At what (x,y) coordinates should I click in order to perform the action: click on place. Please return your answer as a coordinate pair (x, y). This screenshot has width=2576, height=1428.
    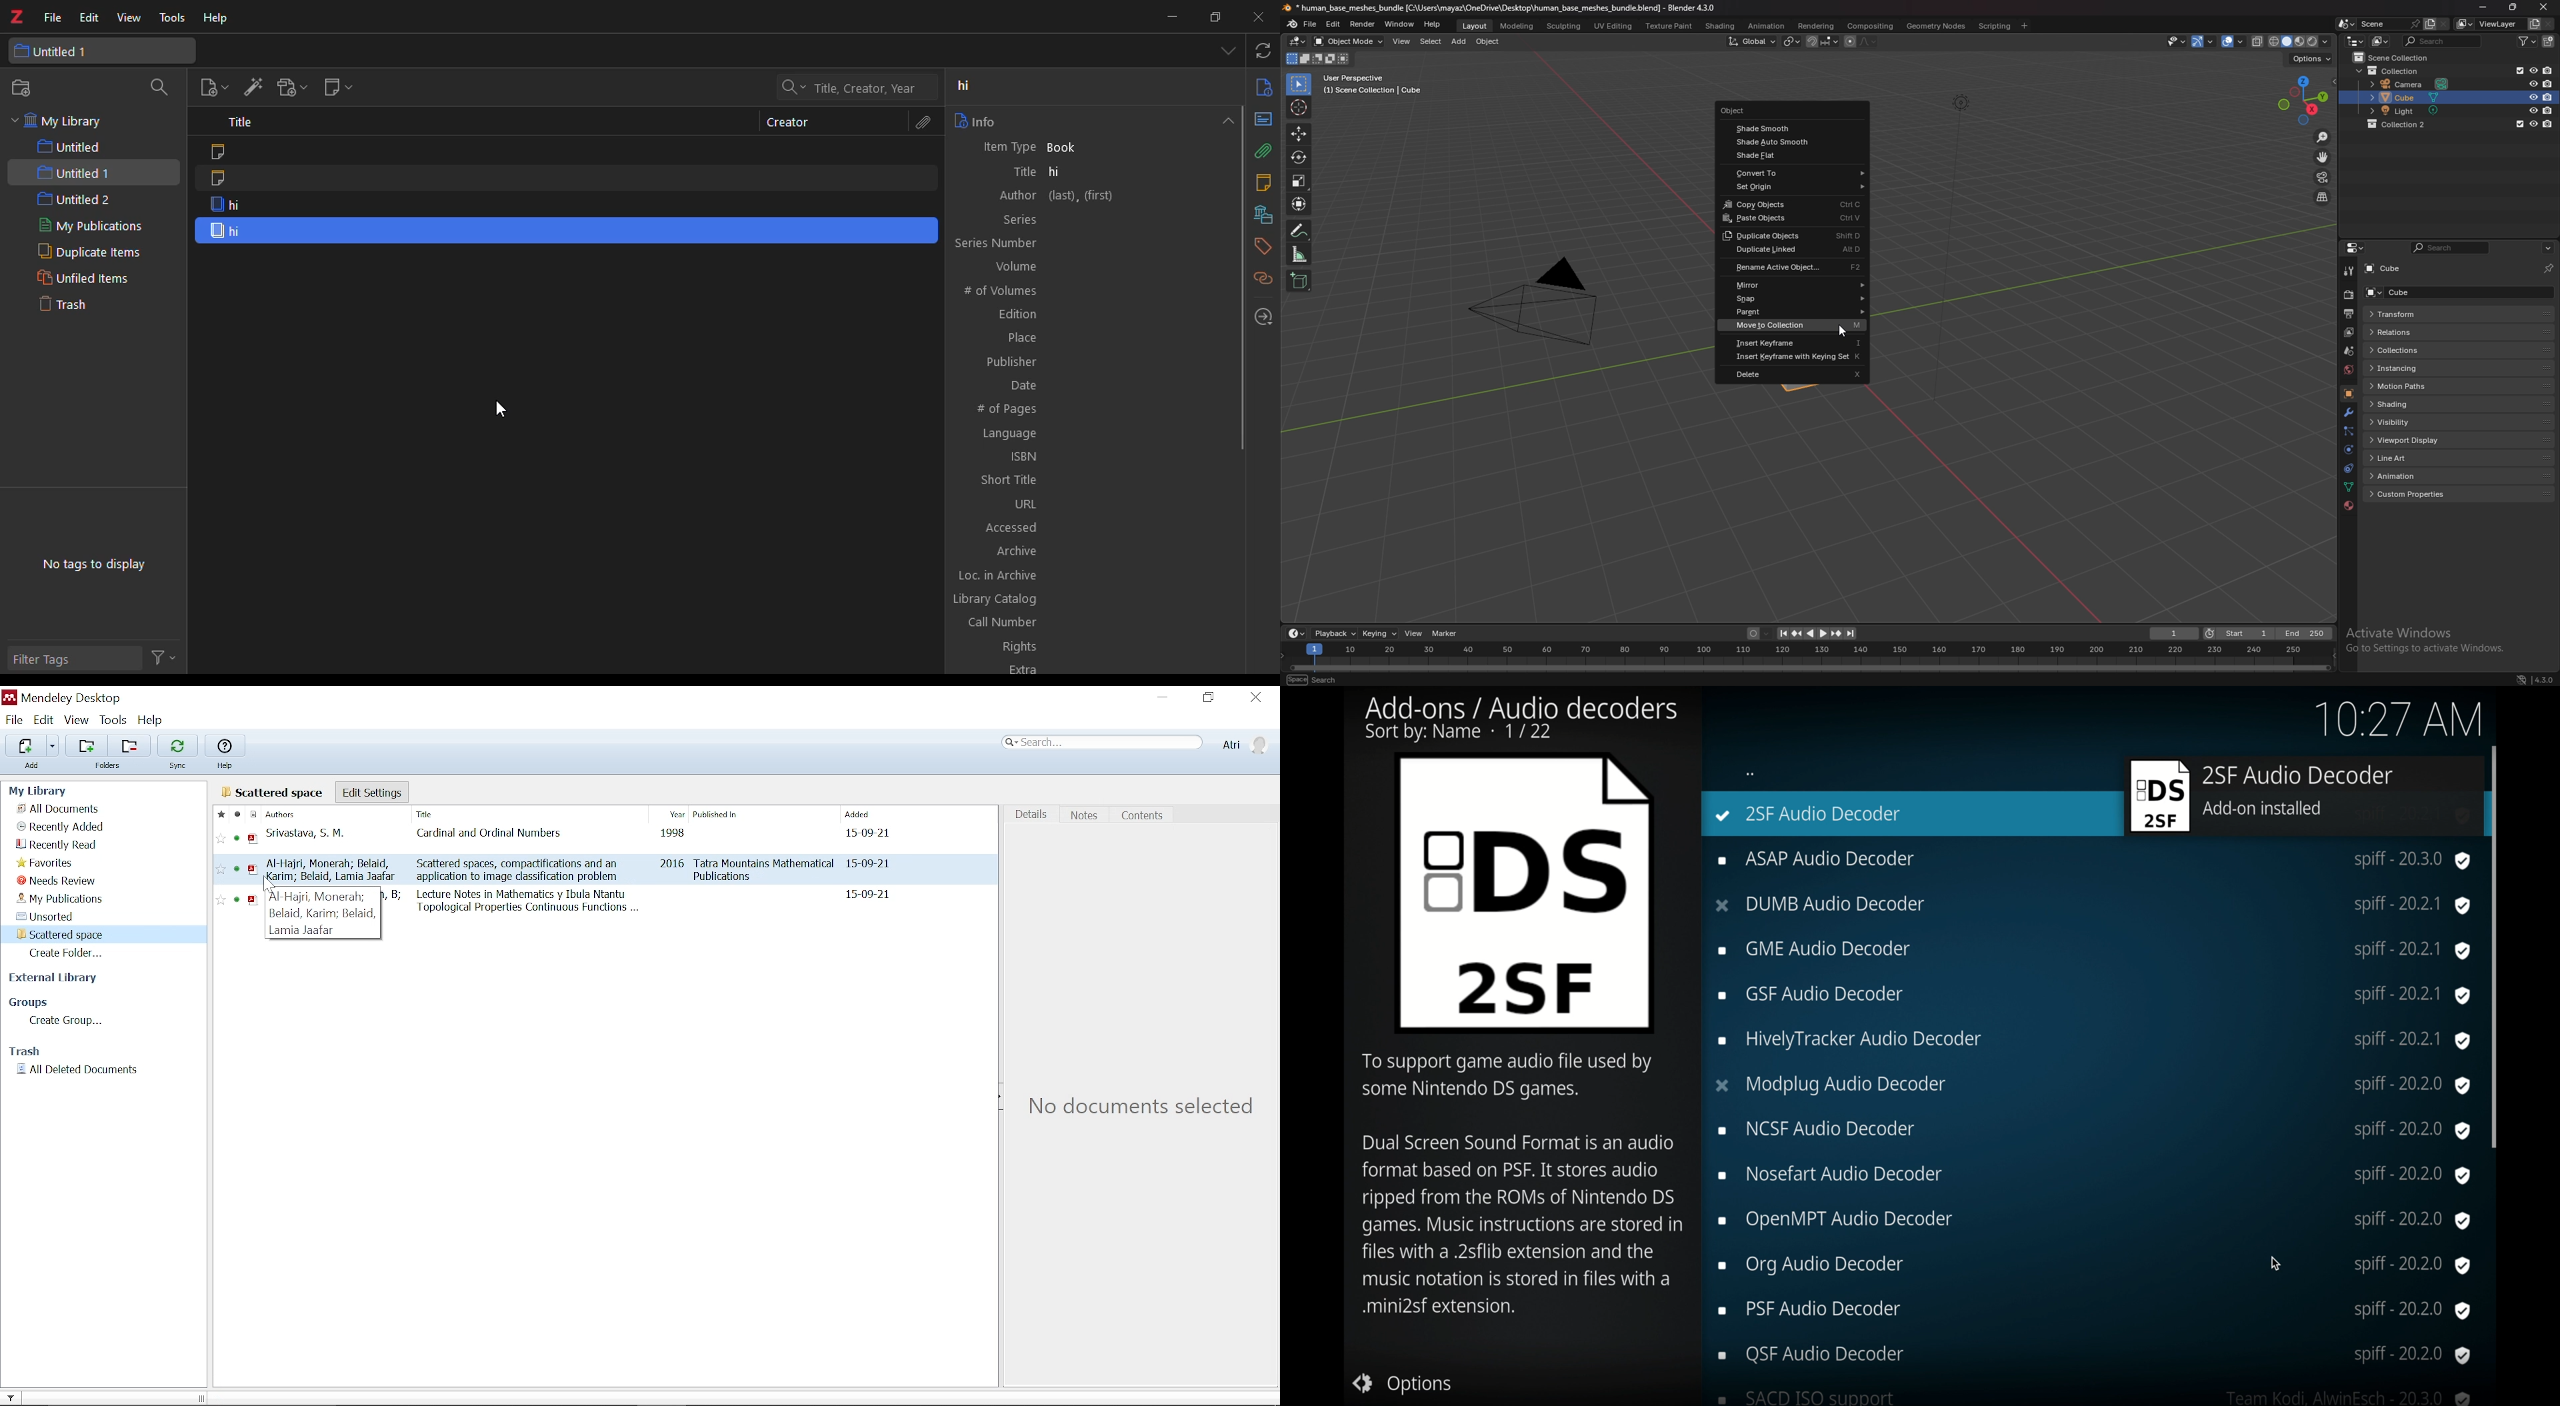
    Looking at the image, I should click on (1020, 336).